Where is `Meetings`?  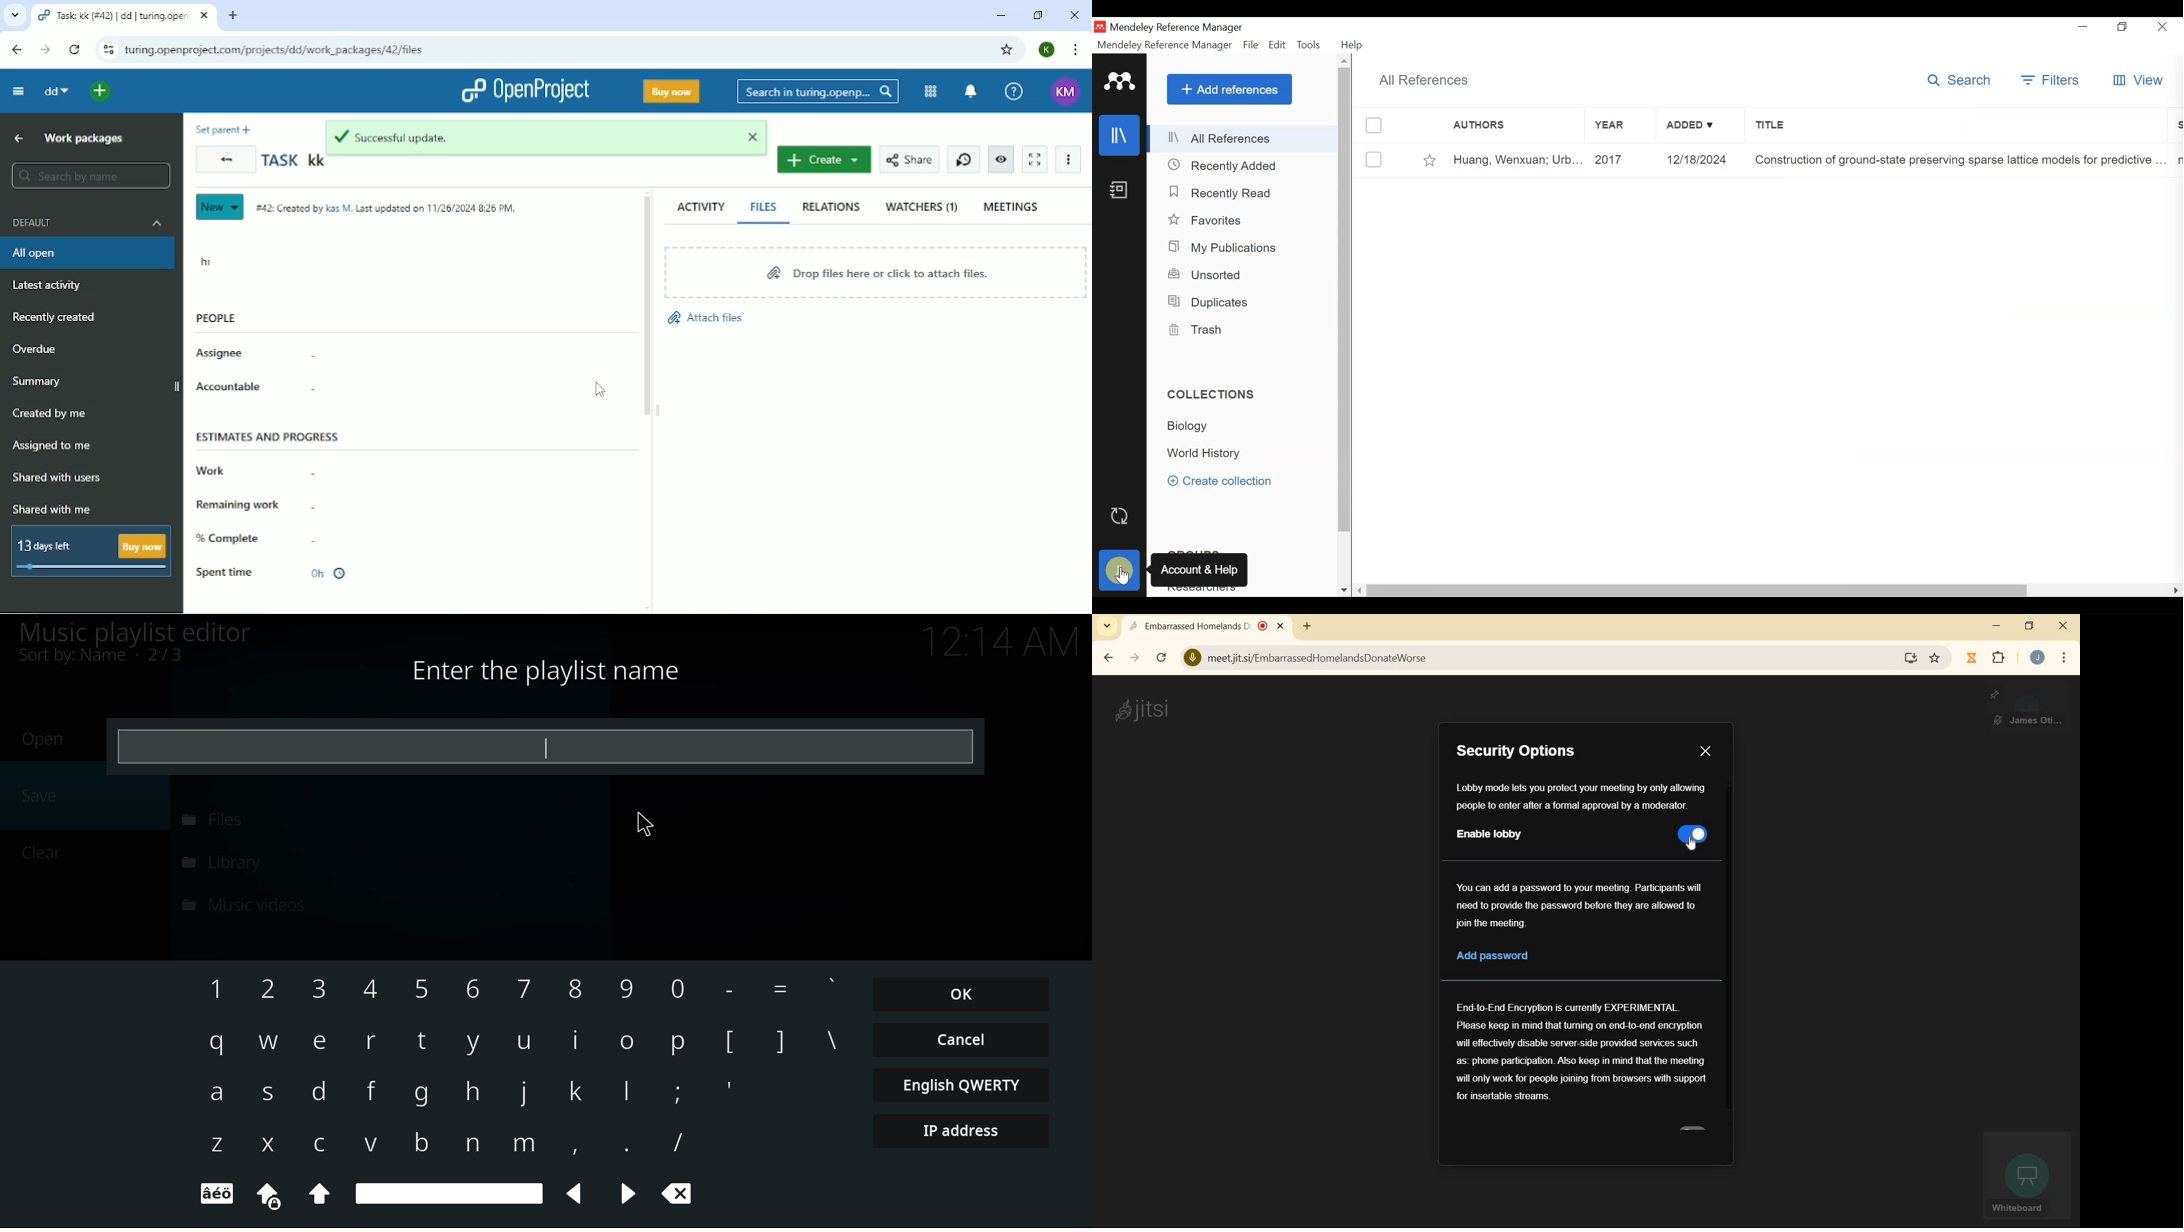 Meetings is located at coordinates (1013, 206).